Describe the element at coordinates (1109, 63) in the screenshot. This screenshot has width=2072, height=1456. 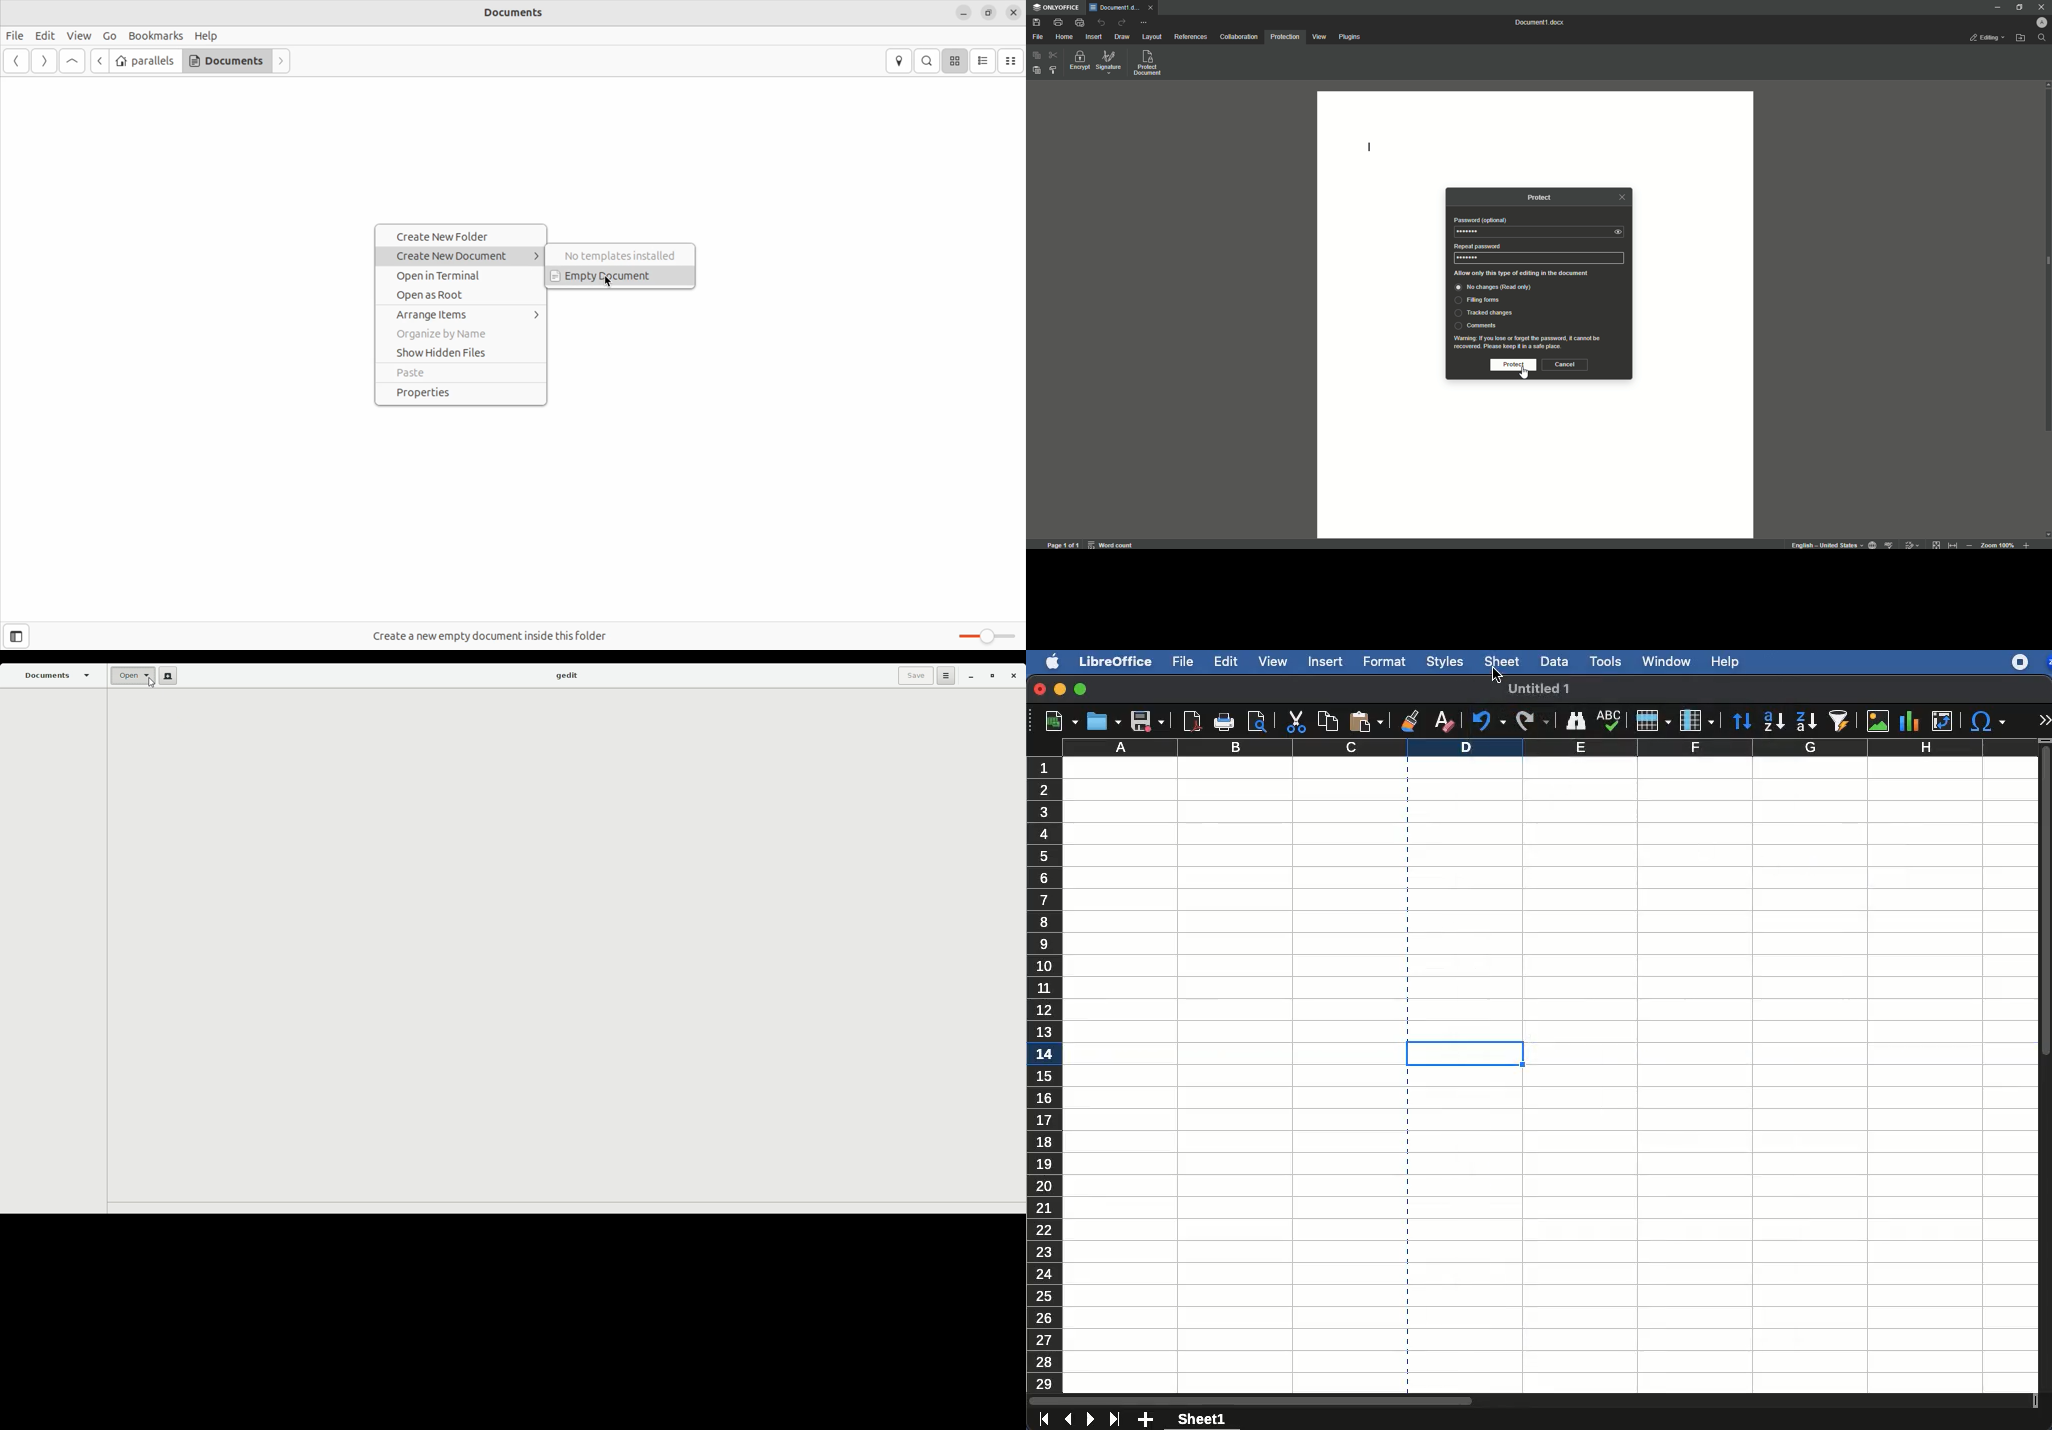
I see `Signature` at that location.